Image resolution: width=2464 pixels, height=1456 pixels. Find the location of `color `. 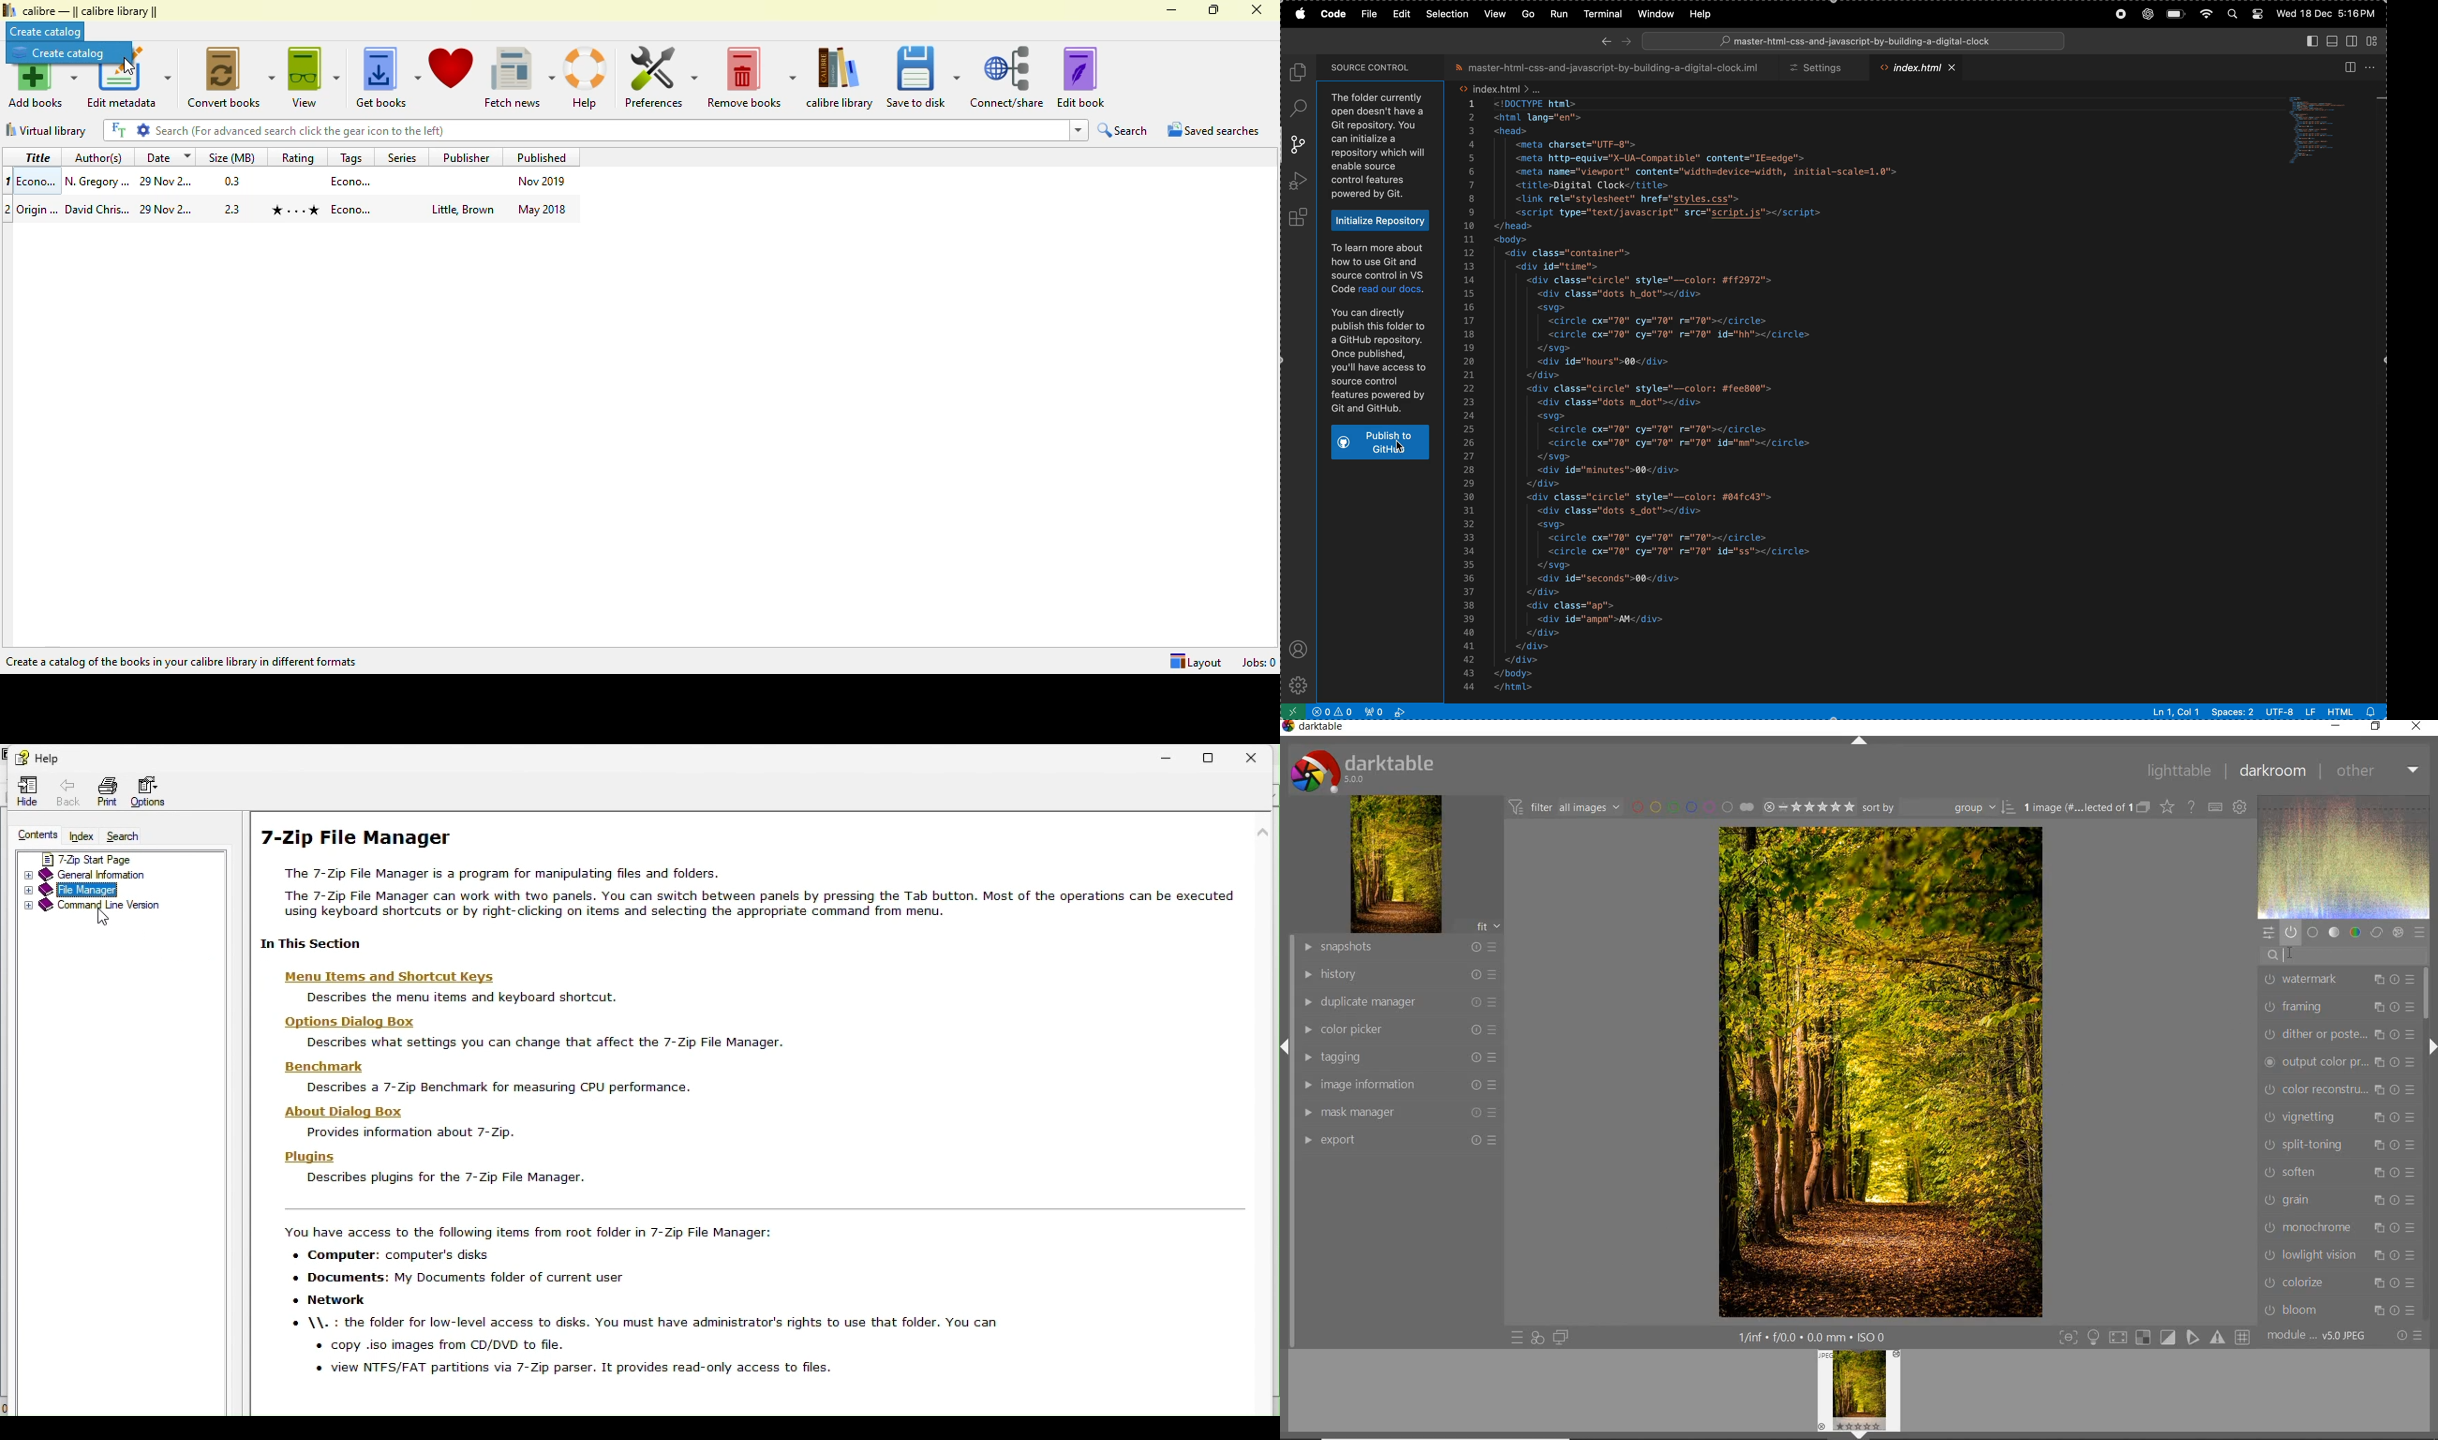

color  is located at coordinates (2354, 932).